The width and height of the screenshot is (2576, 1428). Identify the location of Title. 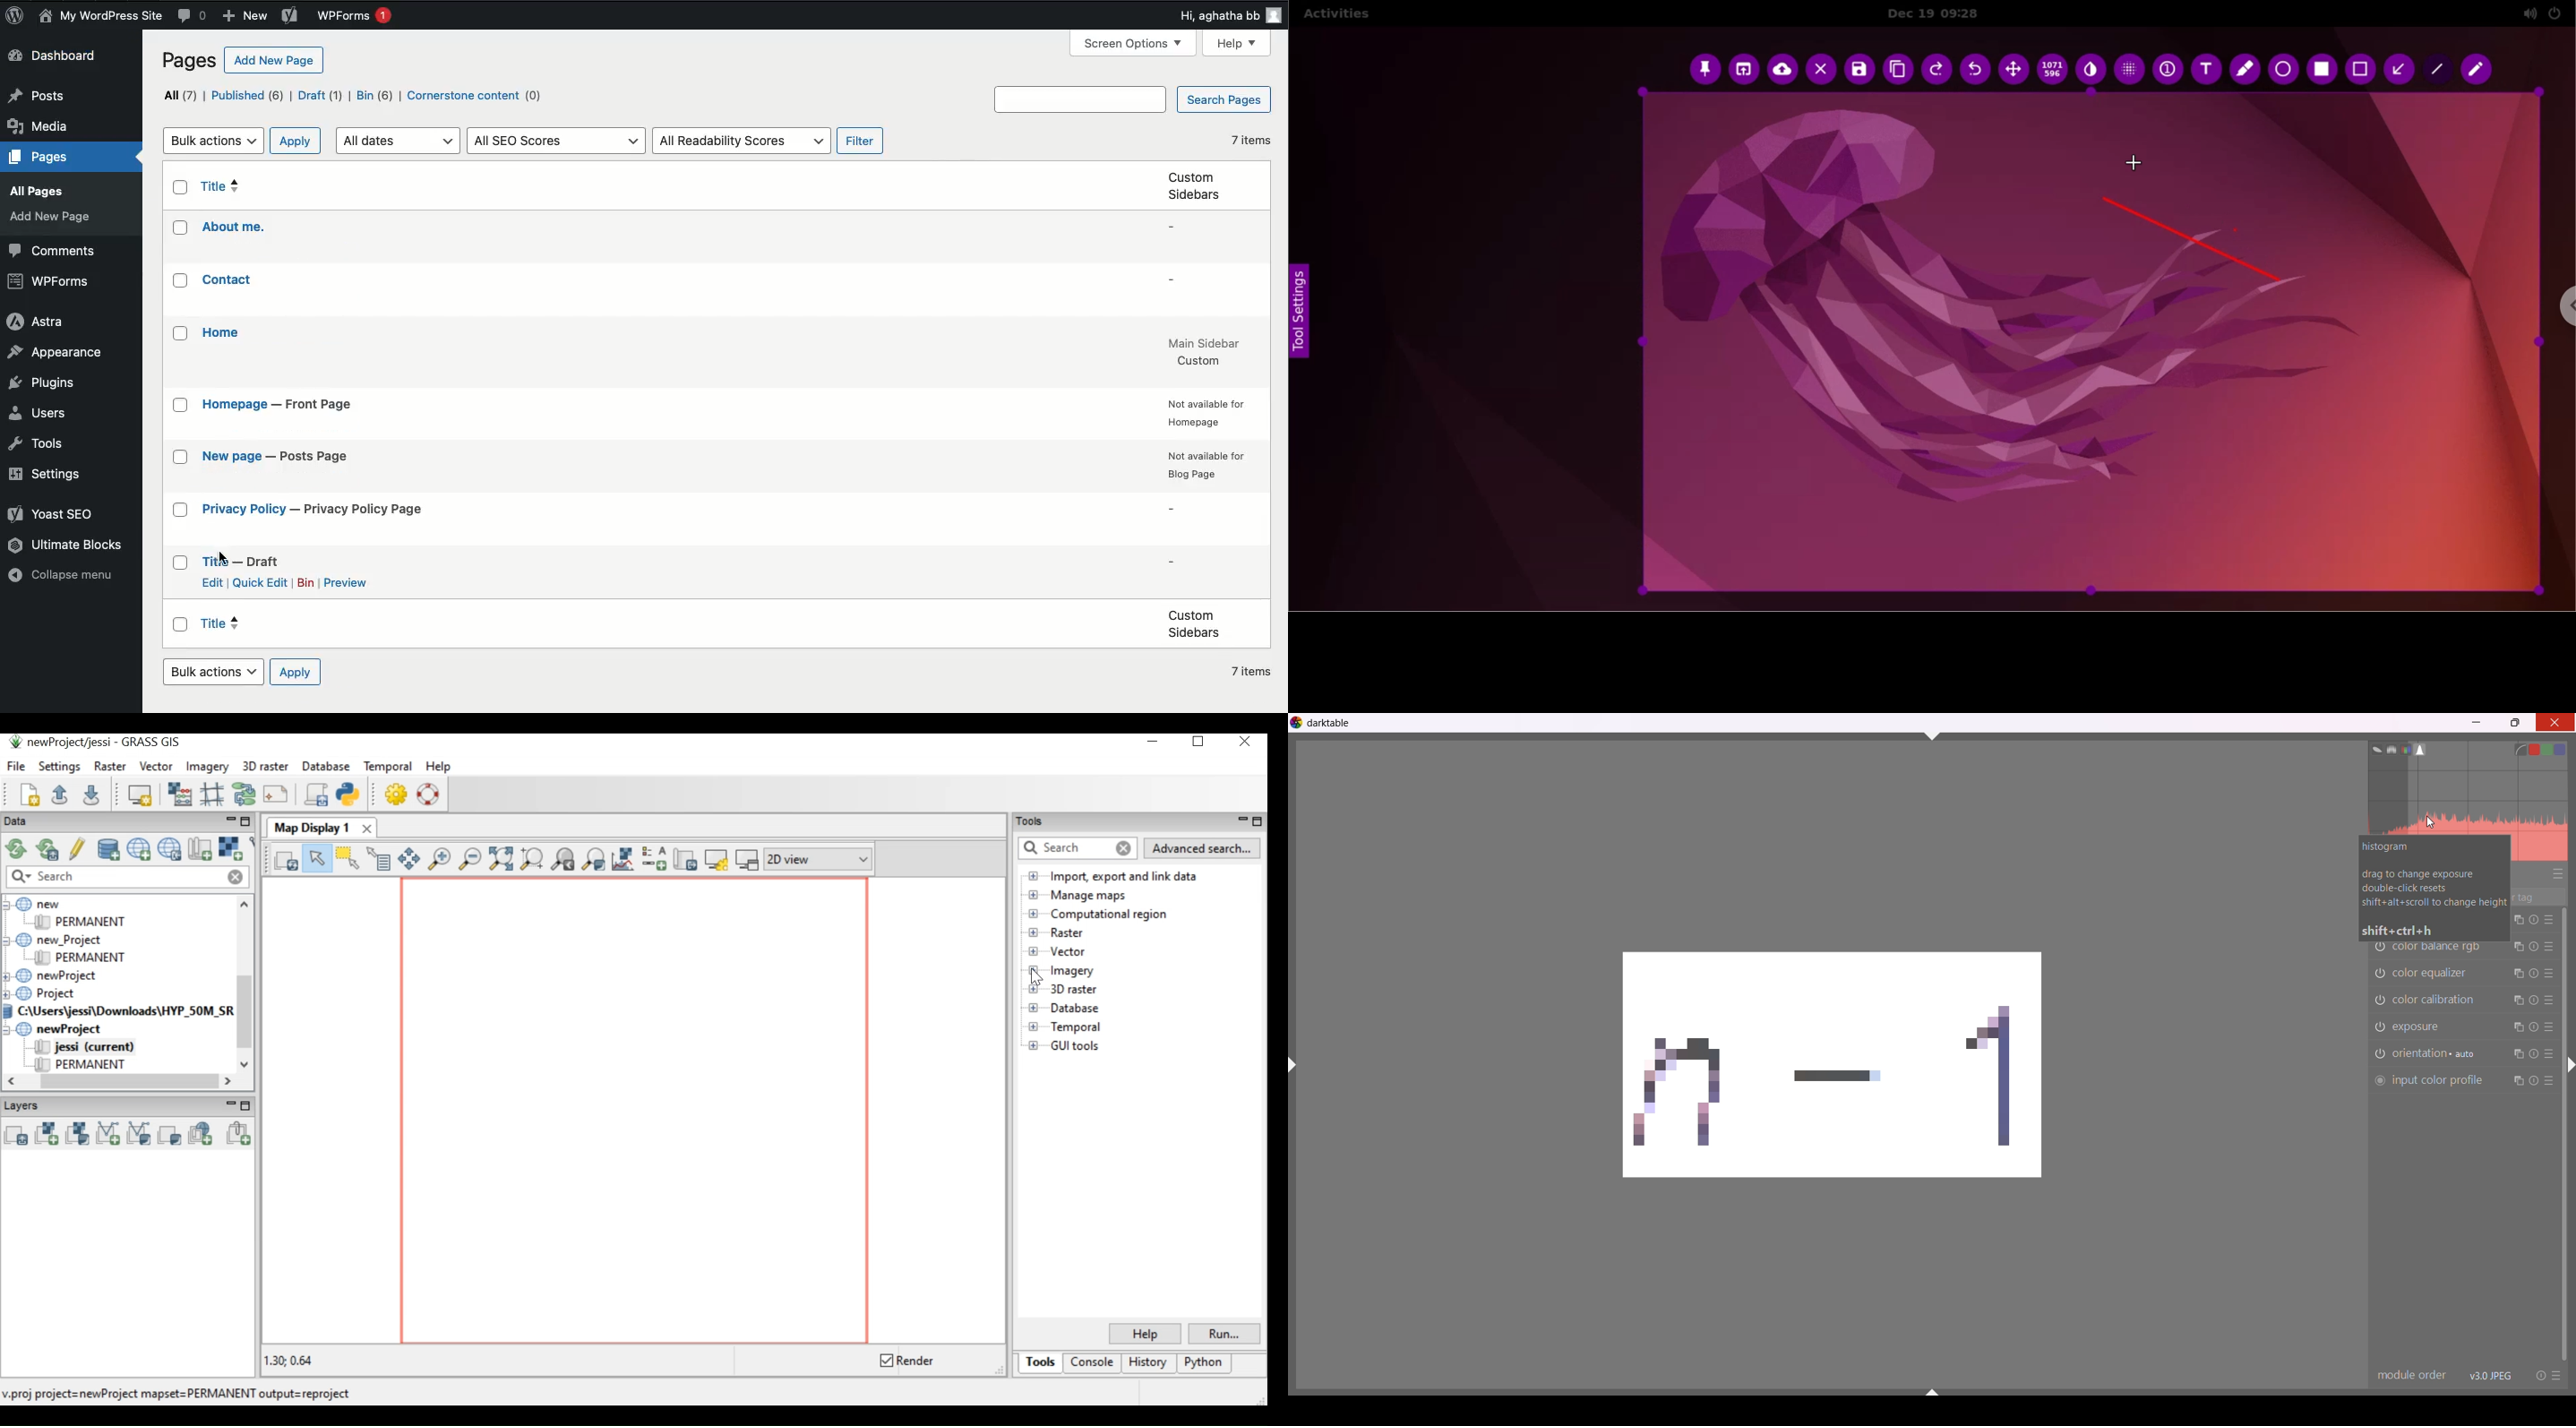
(277, 457).